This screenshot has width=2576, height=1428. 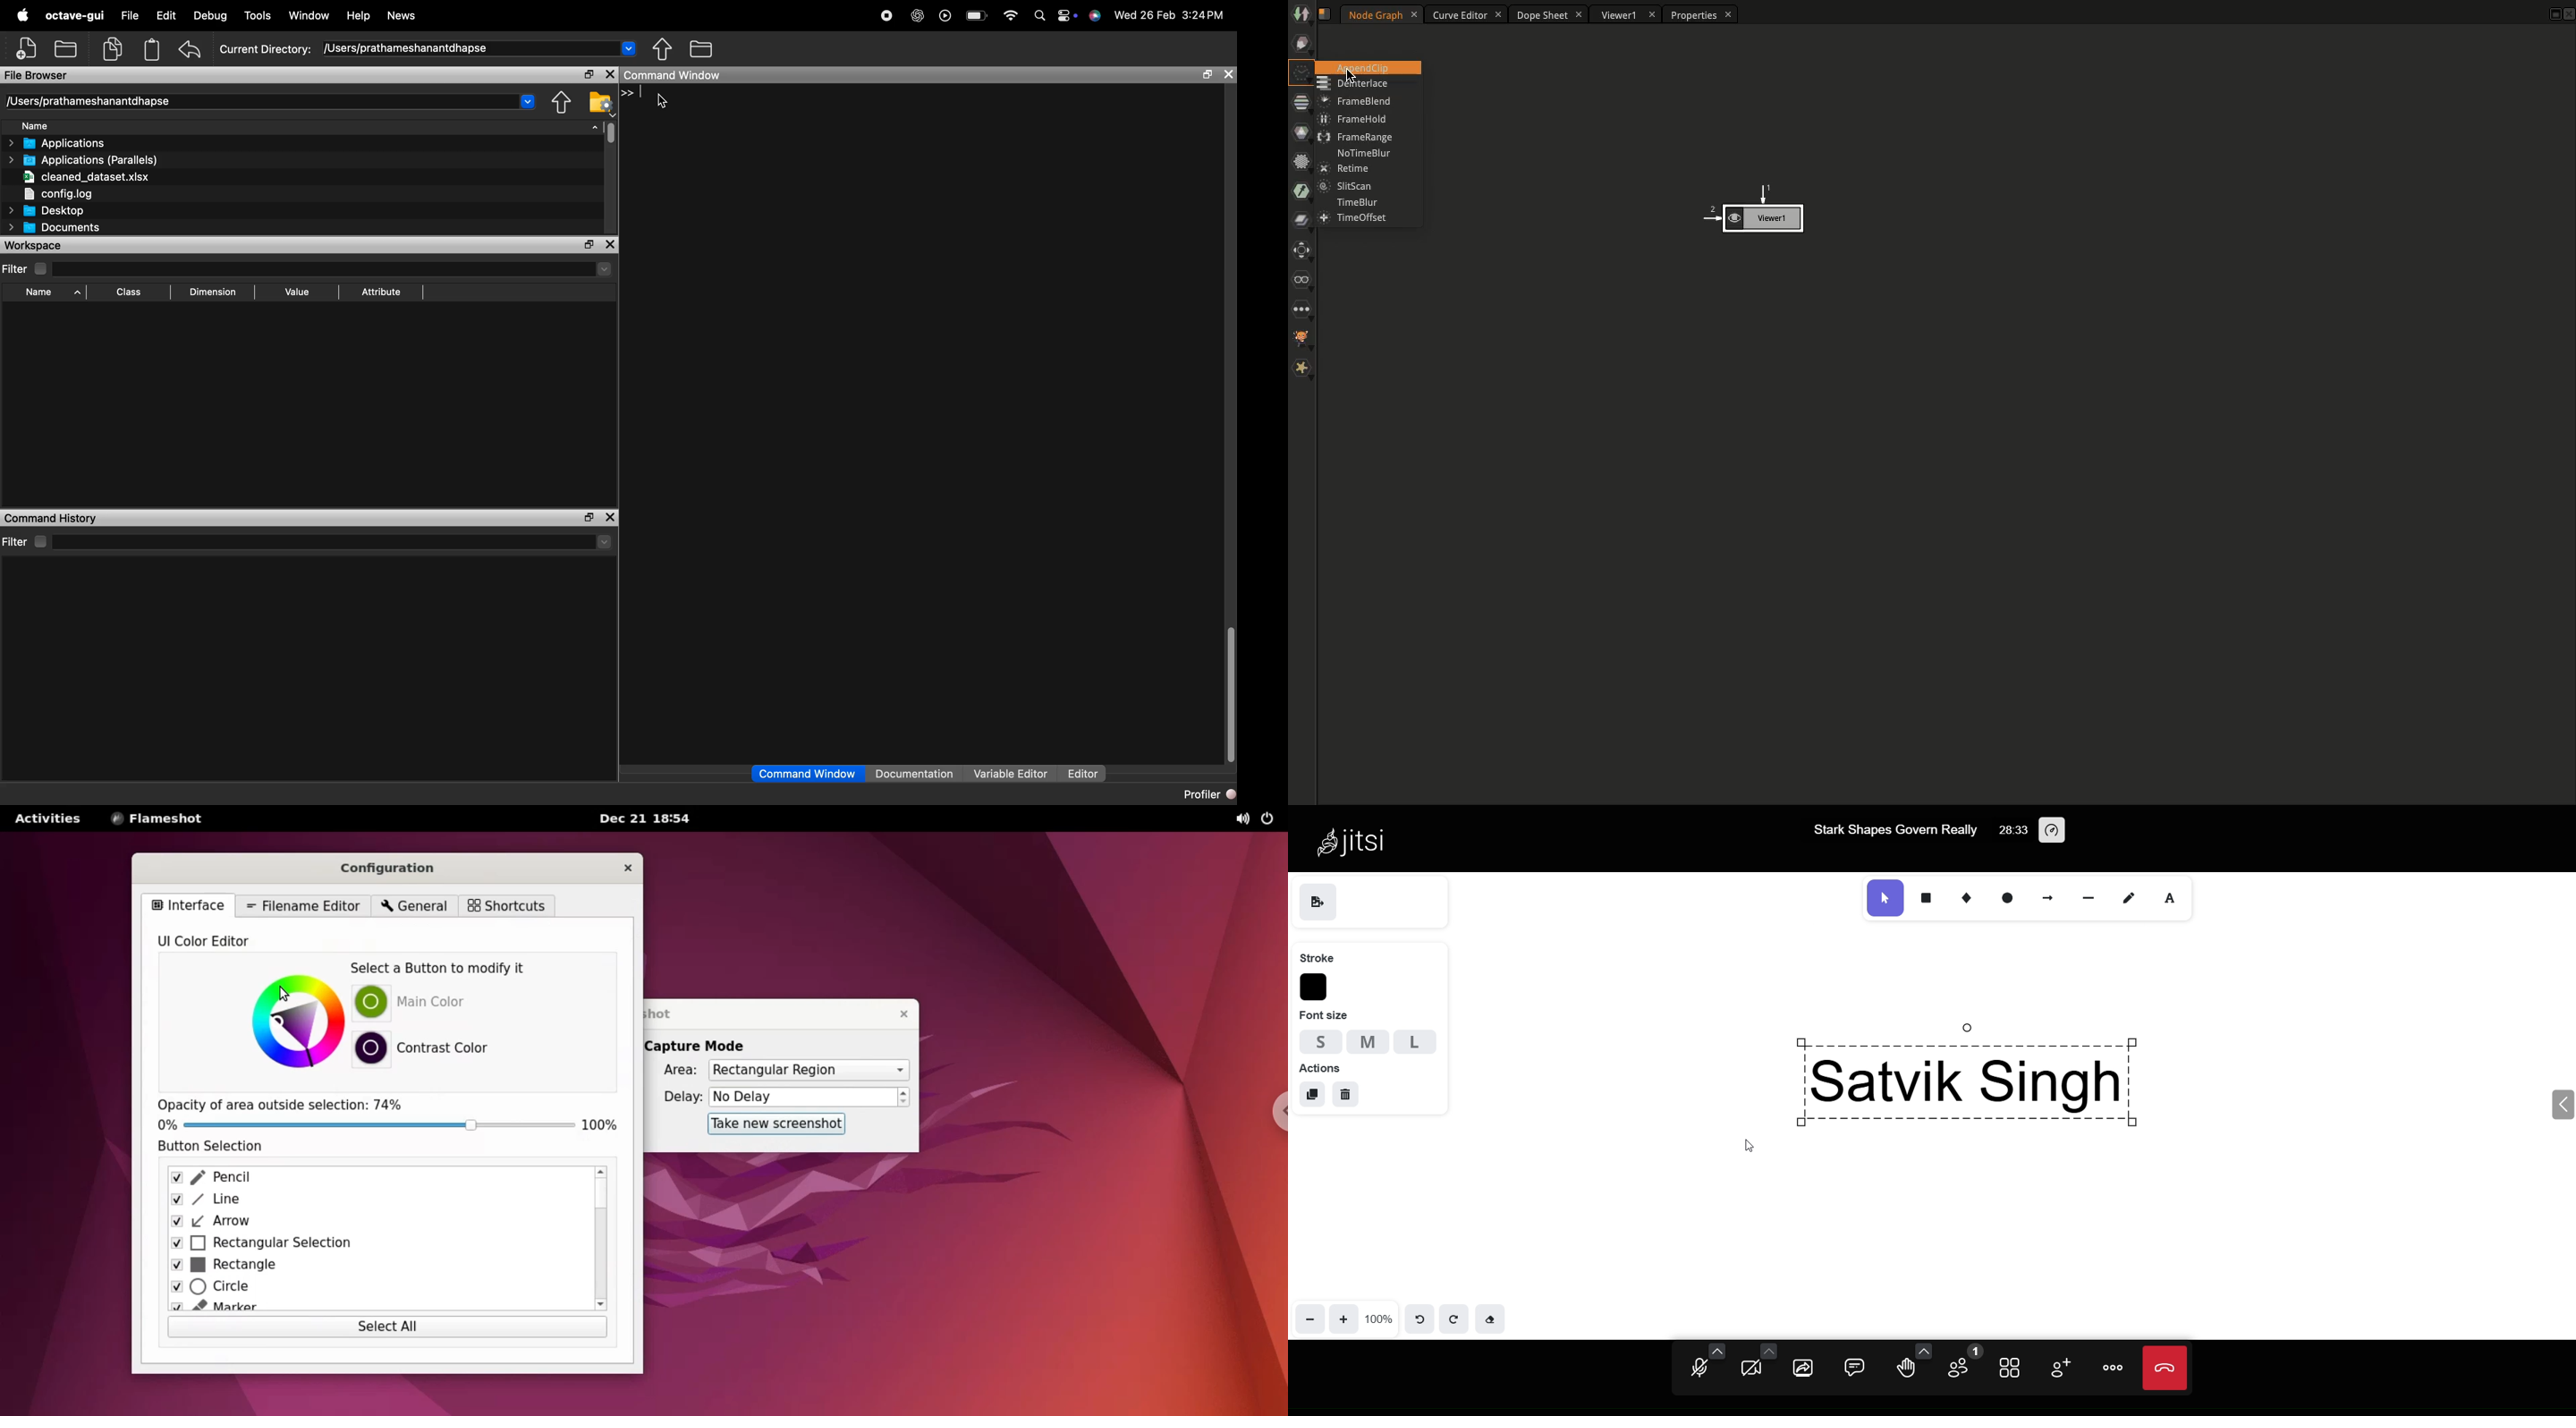 What do you see at coordinates (1752, 1369) in the screenshot?
I see `camera` at bounding box center [1752, 1369].